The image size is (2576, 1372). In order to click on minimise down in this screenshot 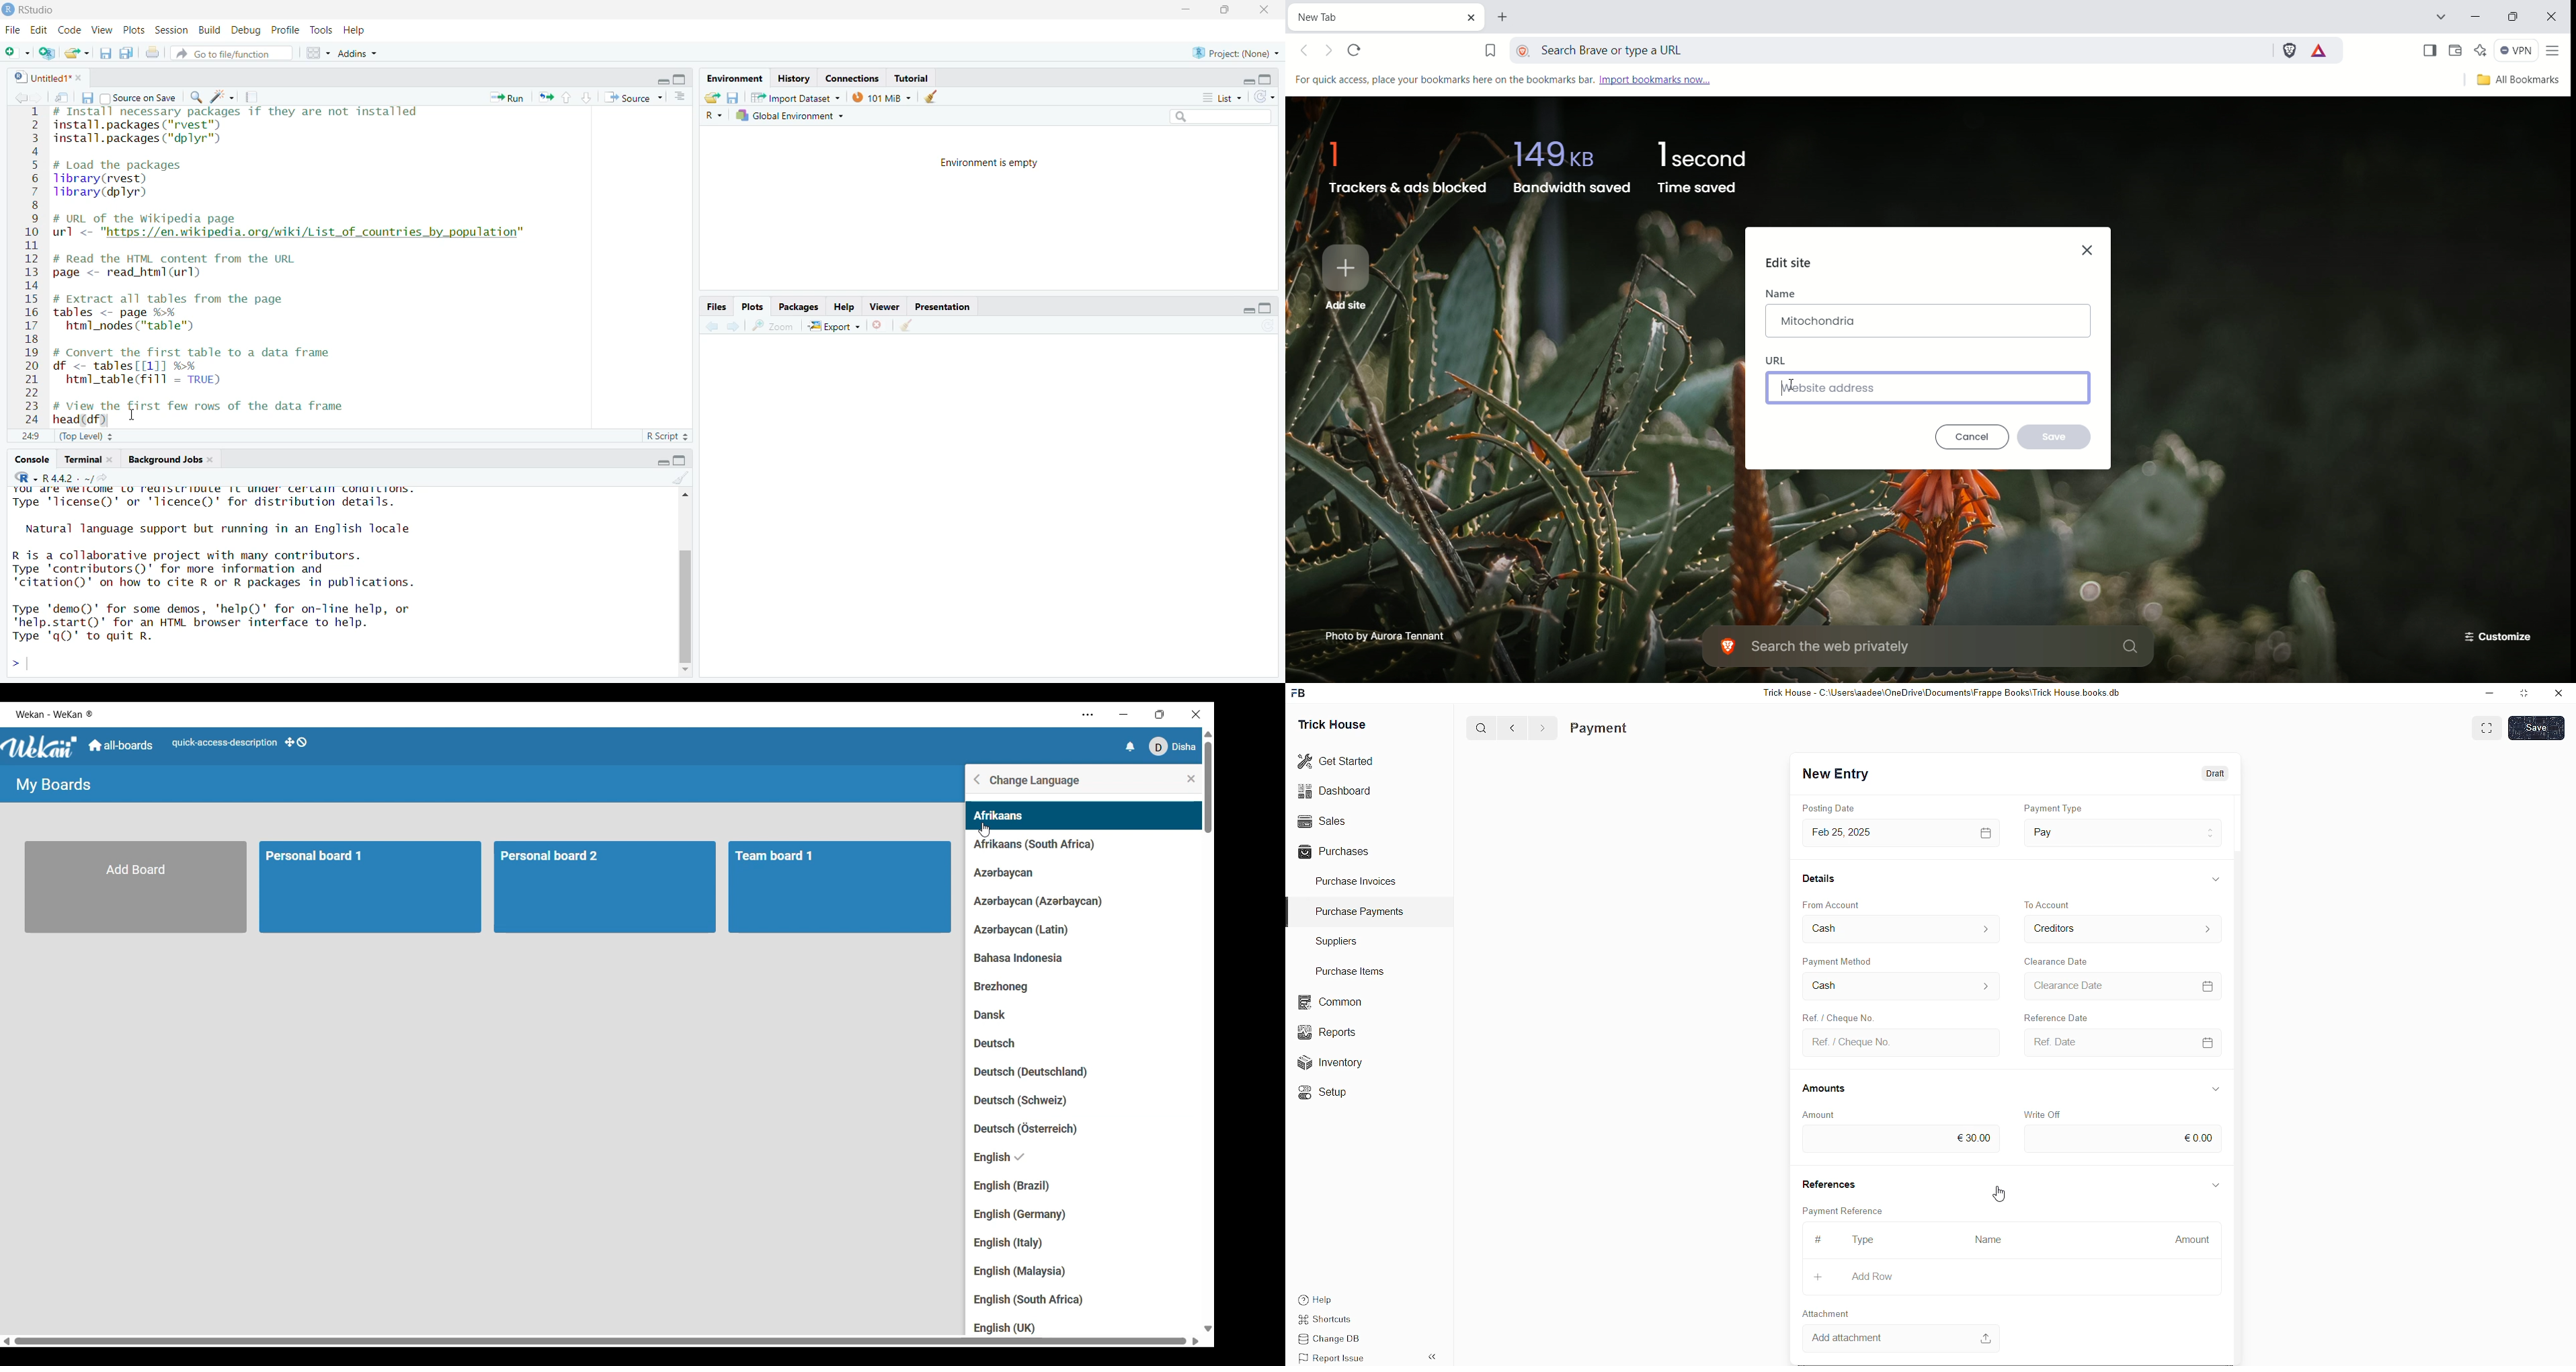, I will do `click(2487, 693)`.